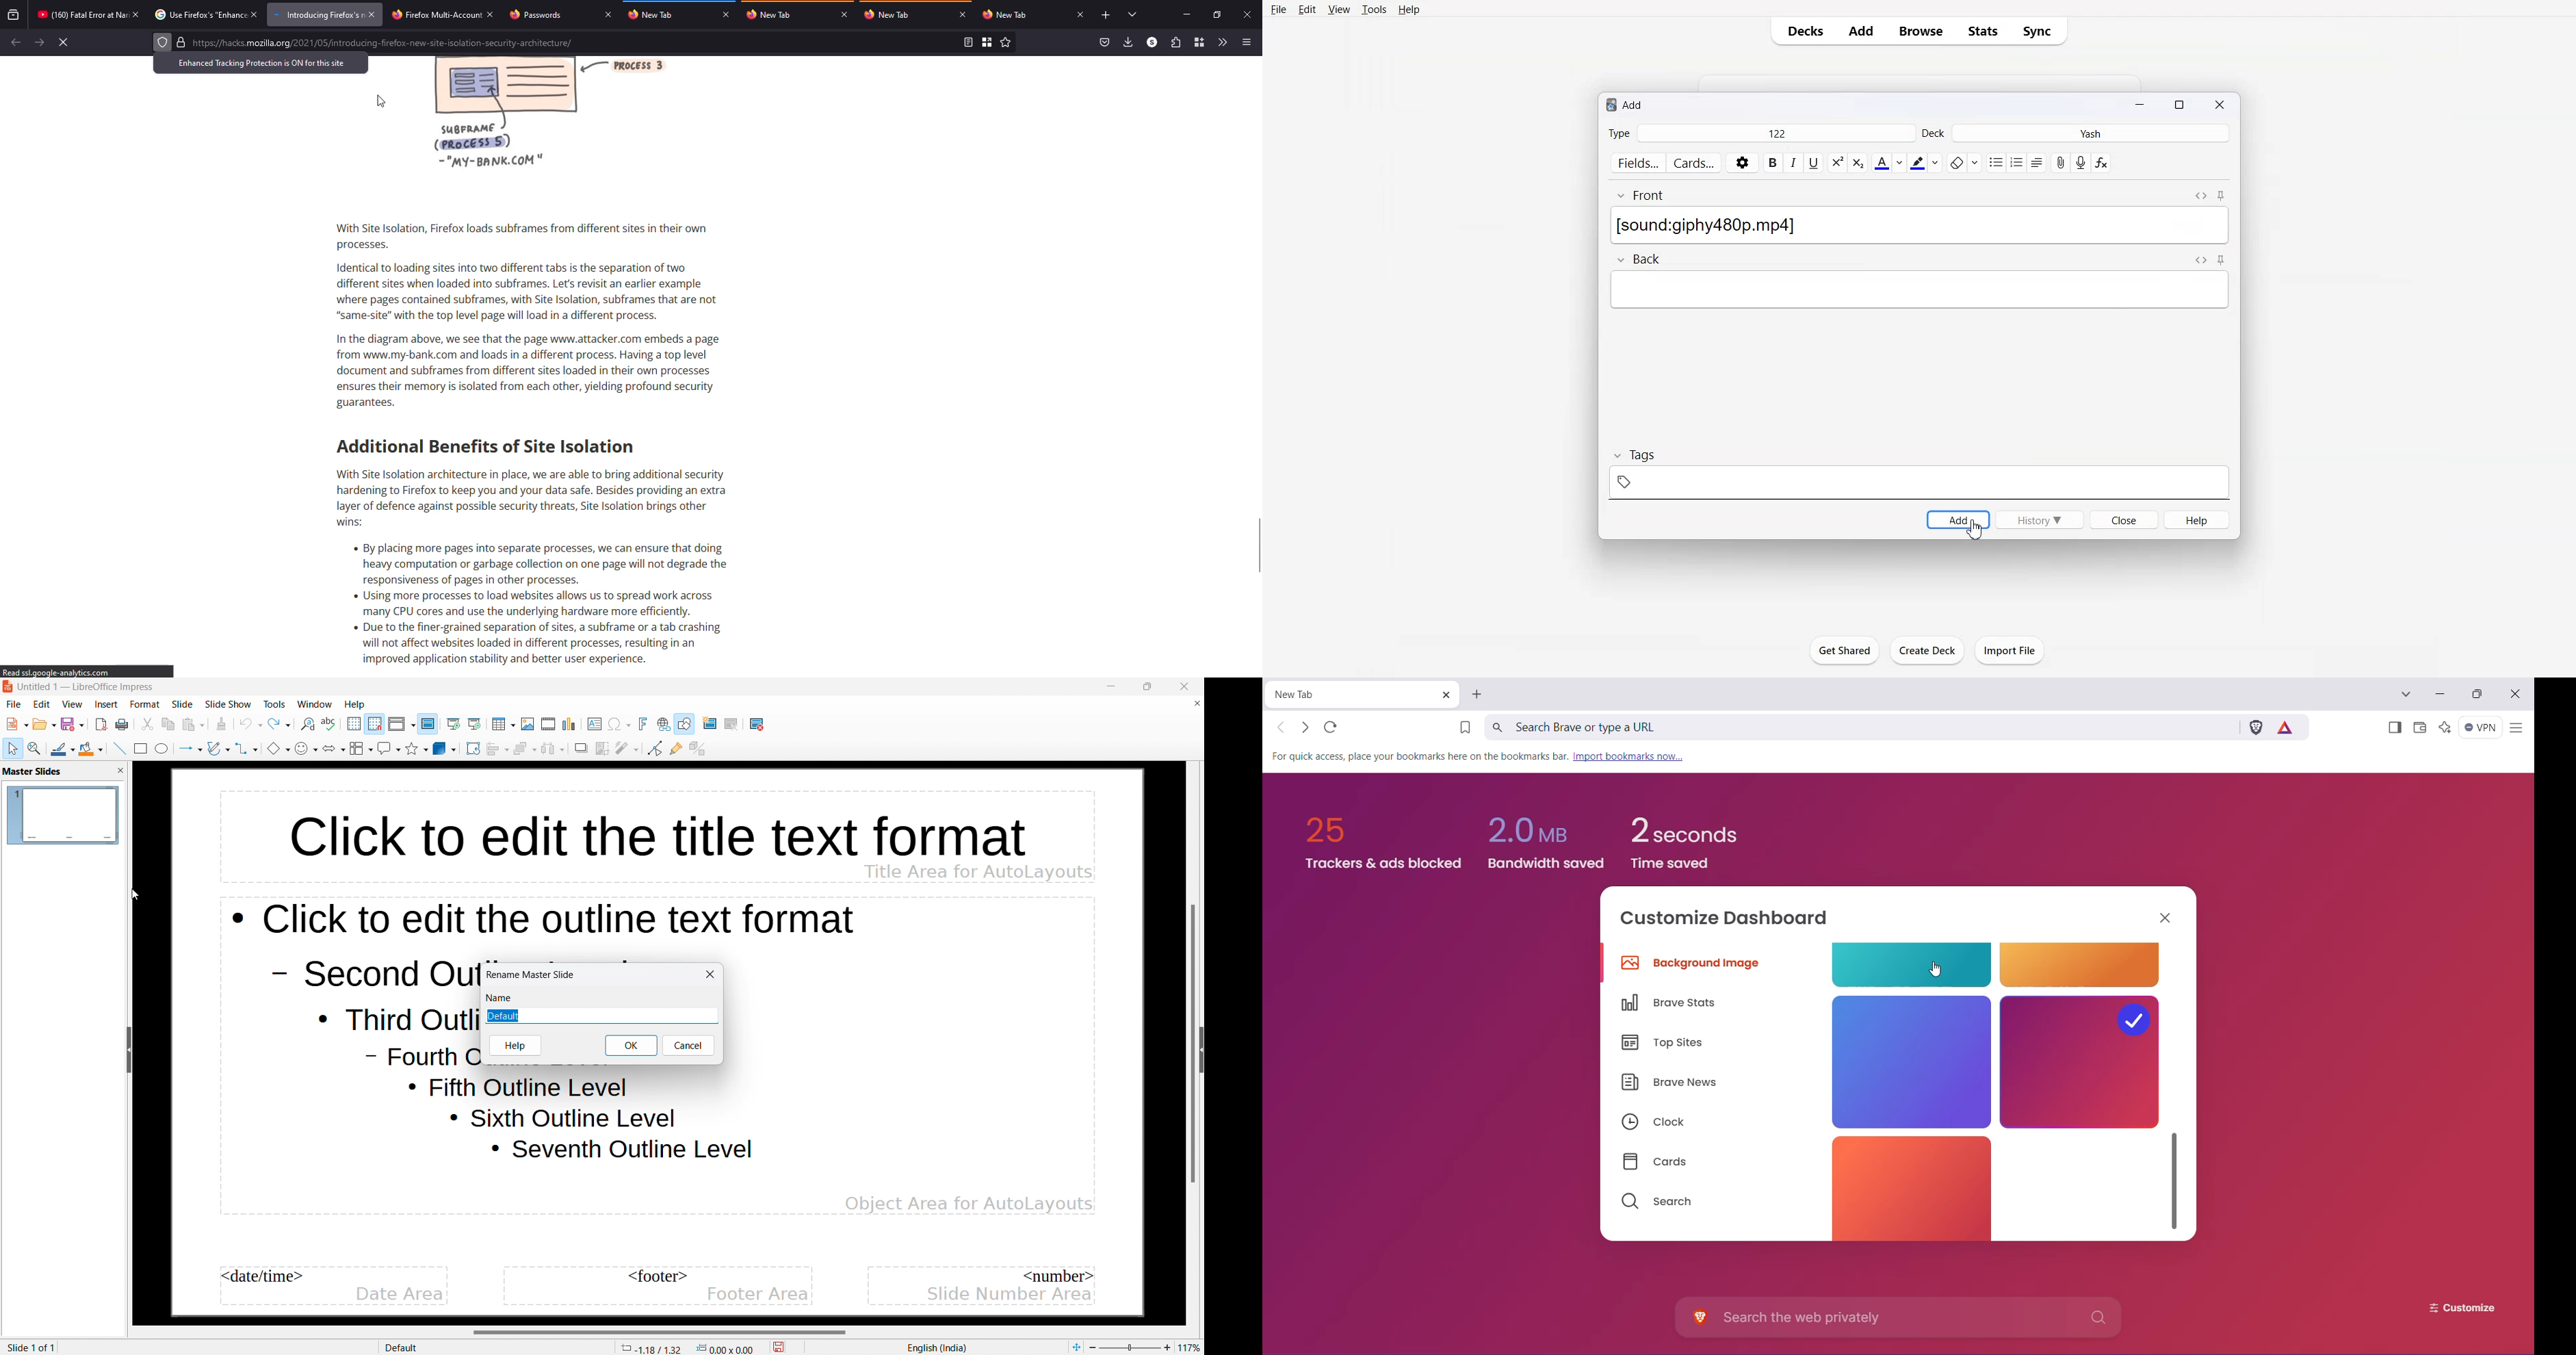 Image resolution: width=2576 pixels, height=1372 pixels. Describe the element at coordinates (1636, 196) in the screenshot. I see `Front` at that location.